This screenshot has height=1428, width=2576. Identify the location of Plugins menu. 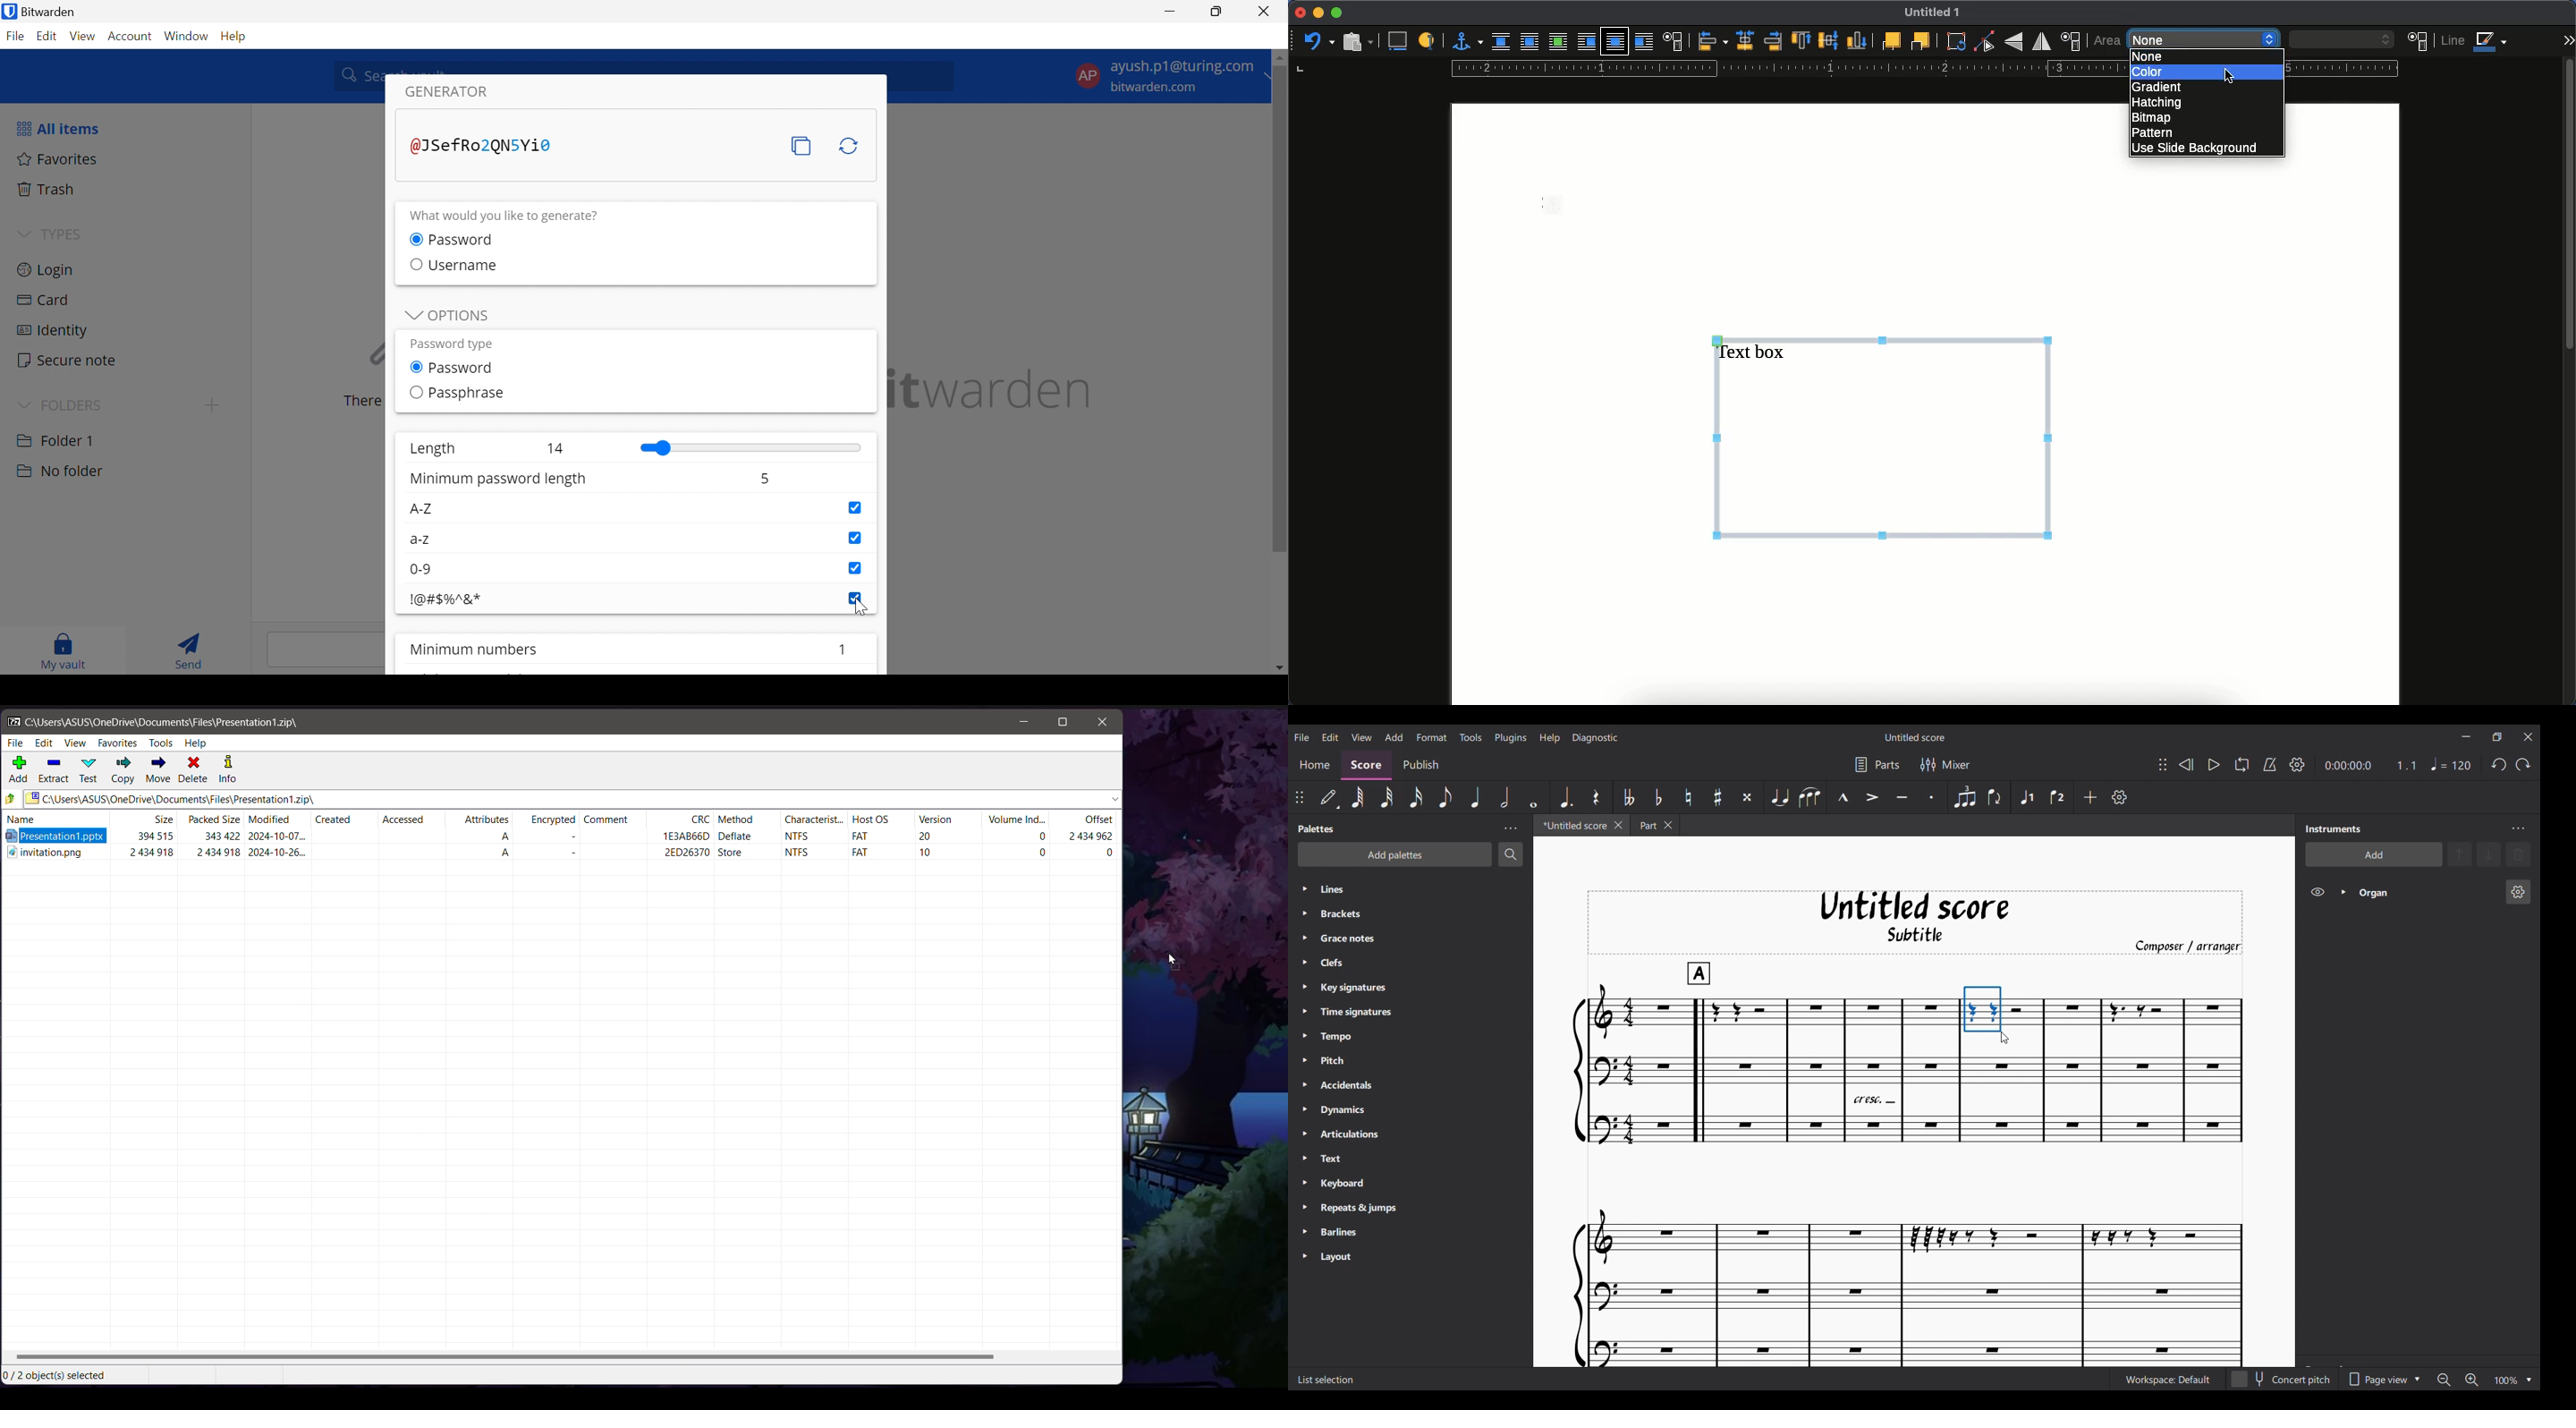
(1511, 736).